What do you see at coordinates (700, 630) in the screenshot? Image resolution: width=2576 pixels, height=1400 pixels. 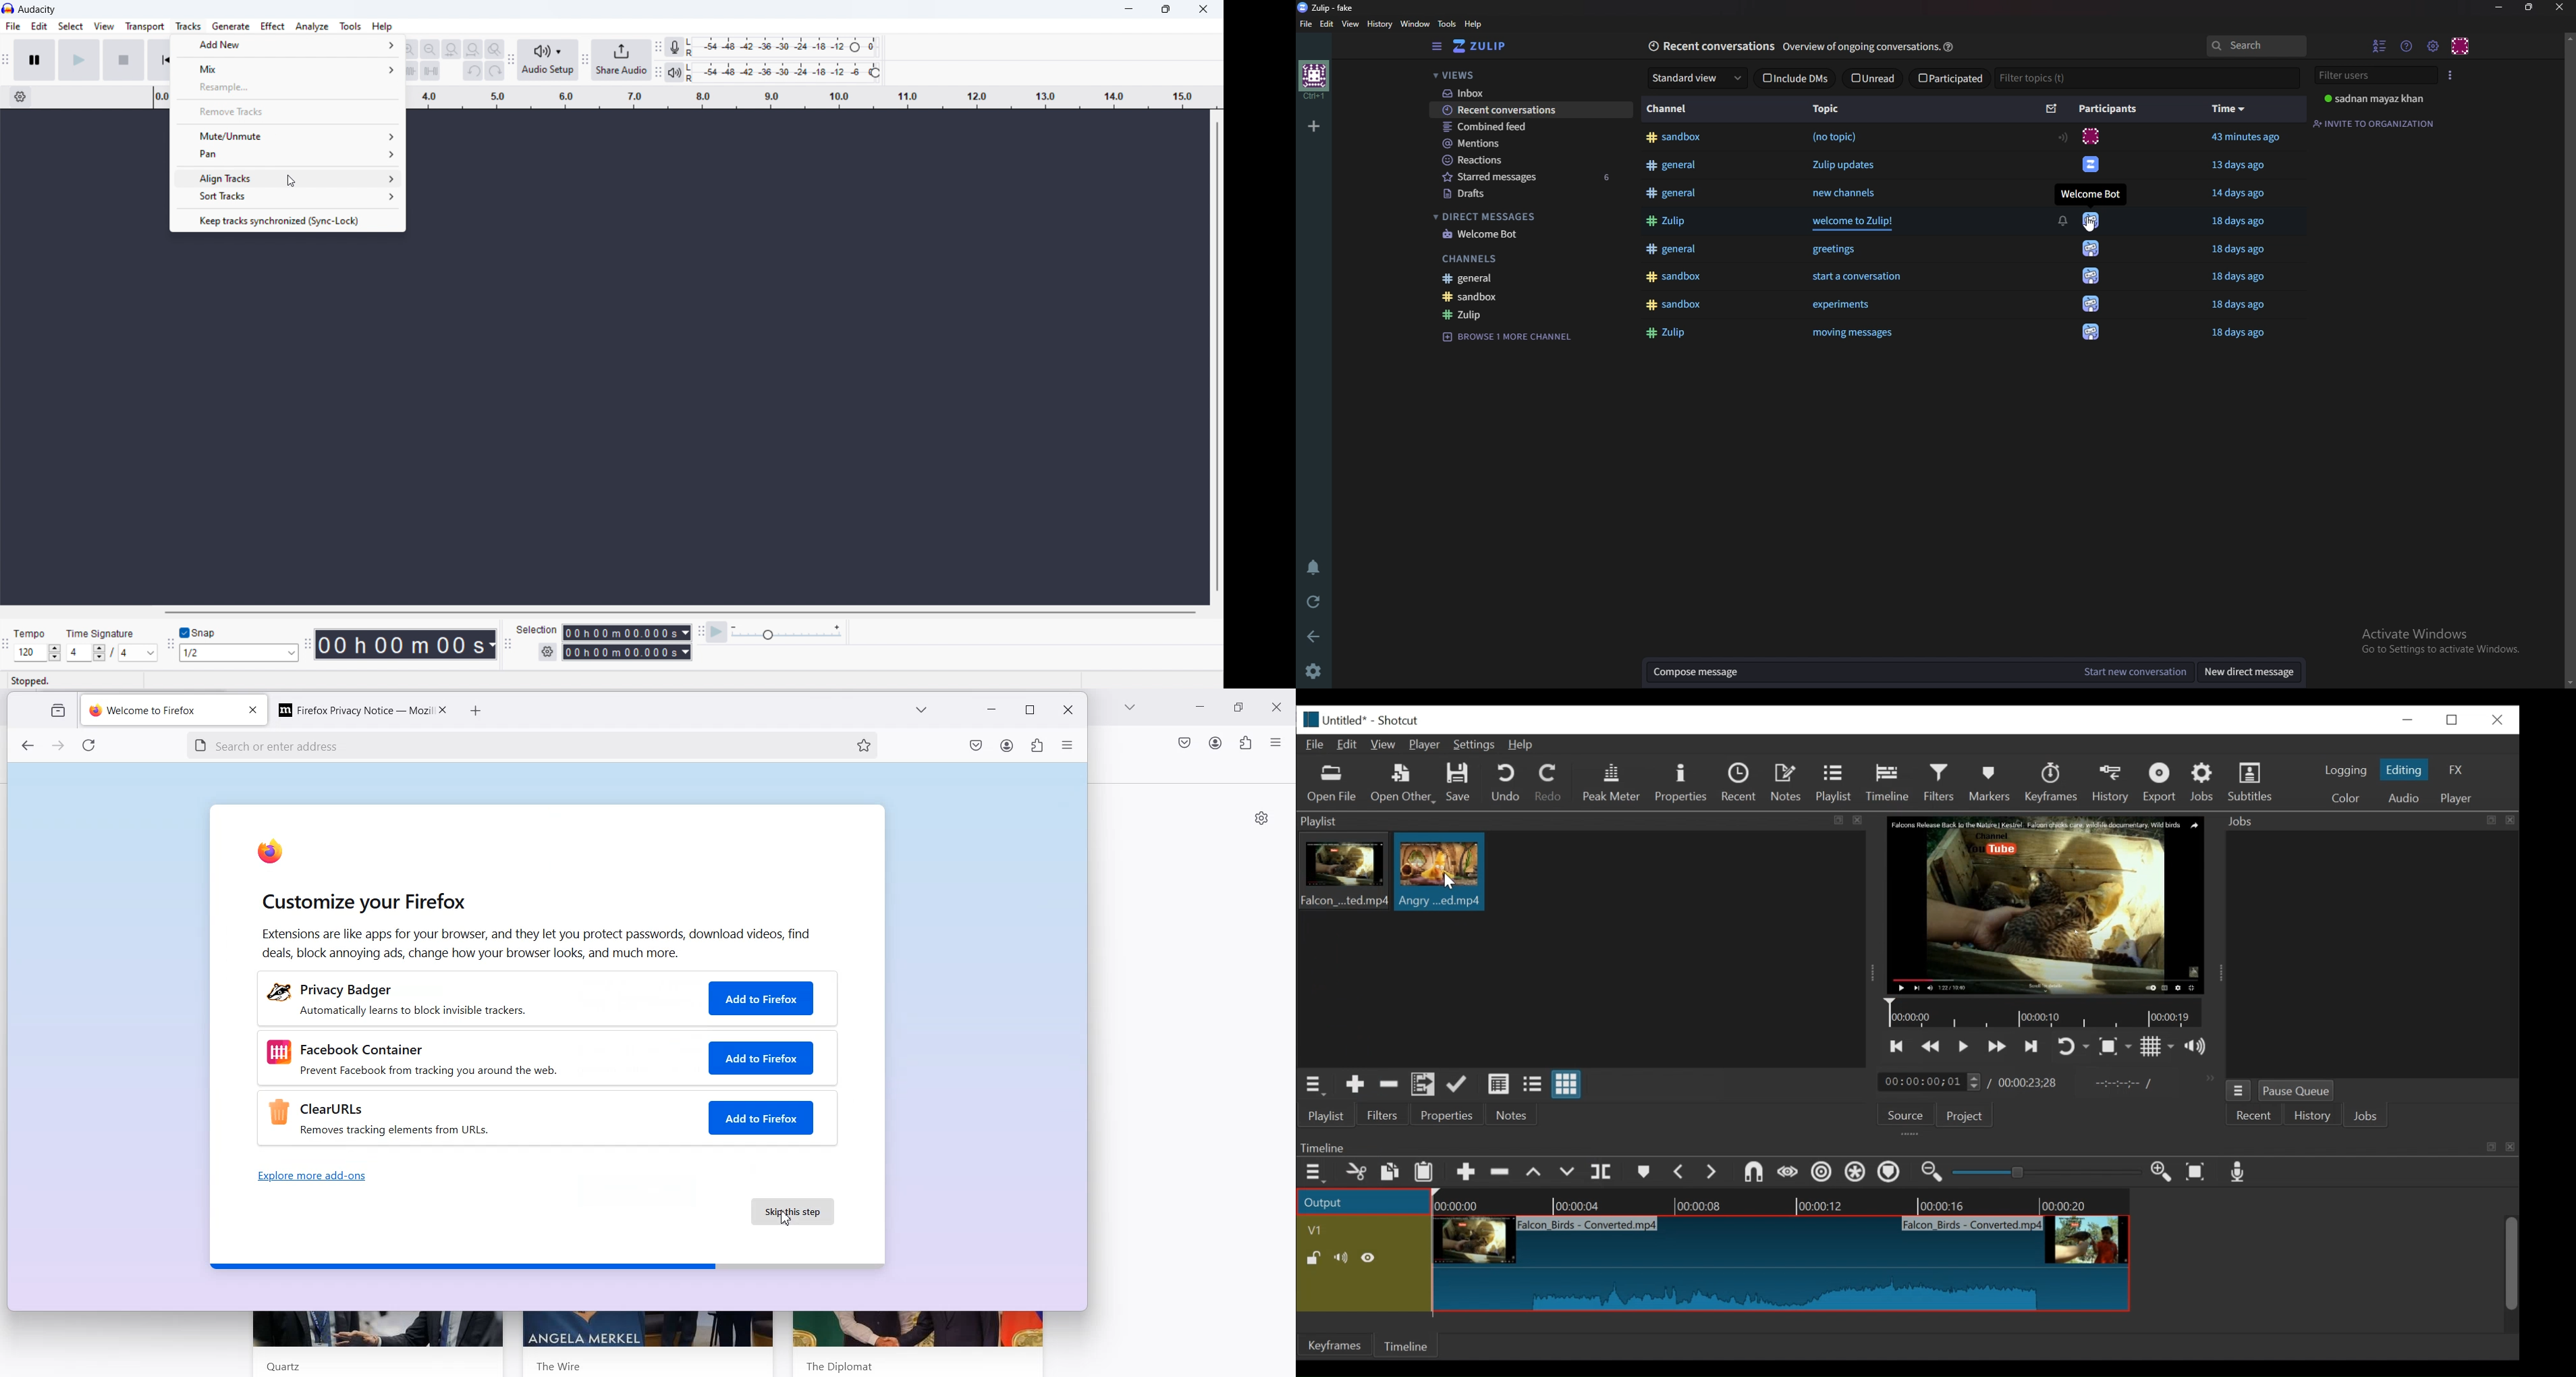 I see `` at bounding box center [700, 630].